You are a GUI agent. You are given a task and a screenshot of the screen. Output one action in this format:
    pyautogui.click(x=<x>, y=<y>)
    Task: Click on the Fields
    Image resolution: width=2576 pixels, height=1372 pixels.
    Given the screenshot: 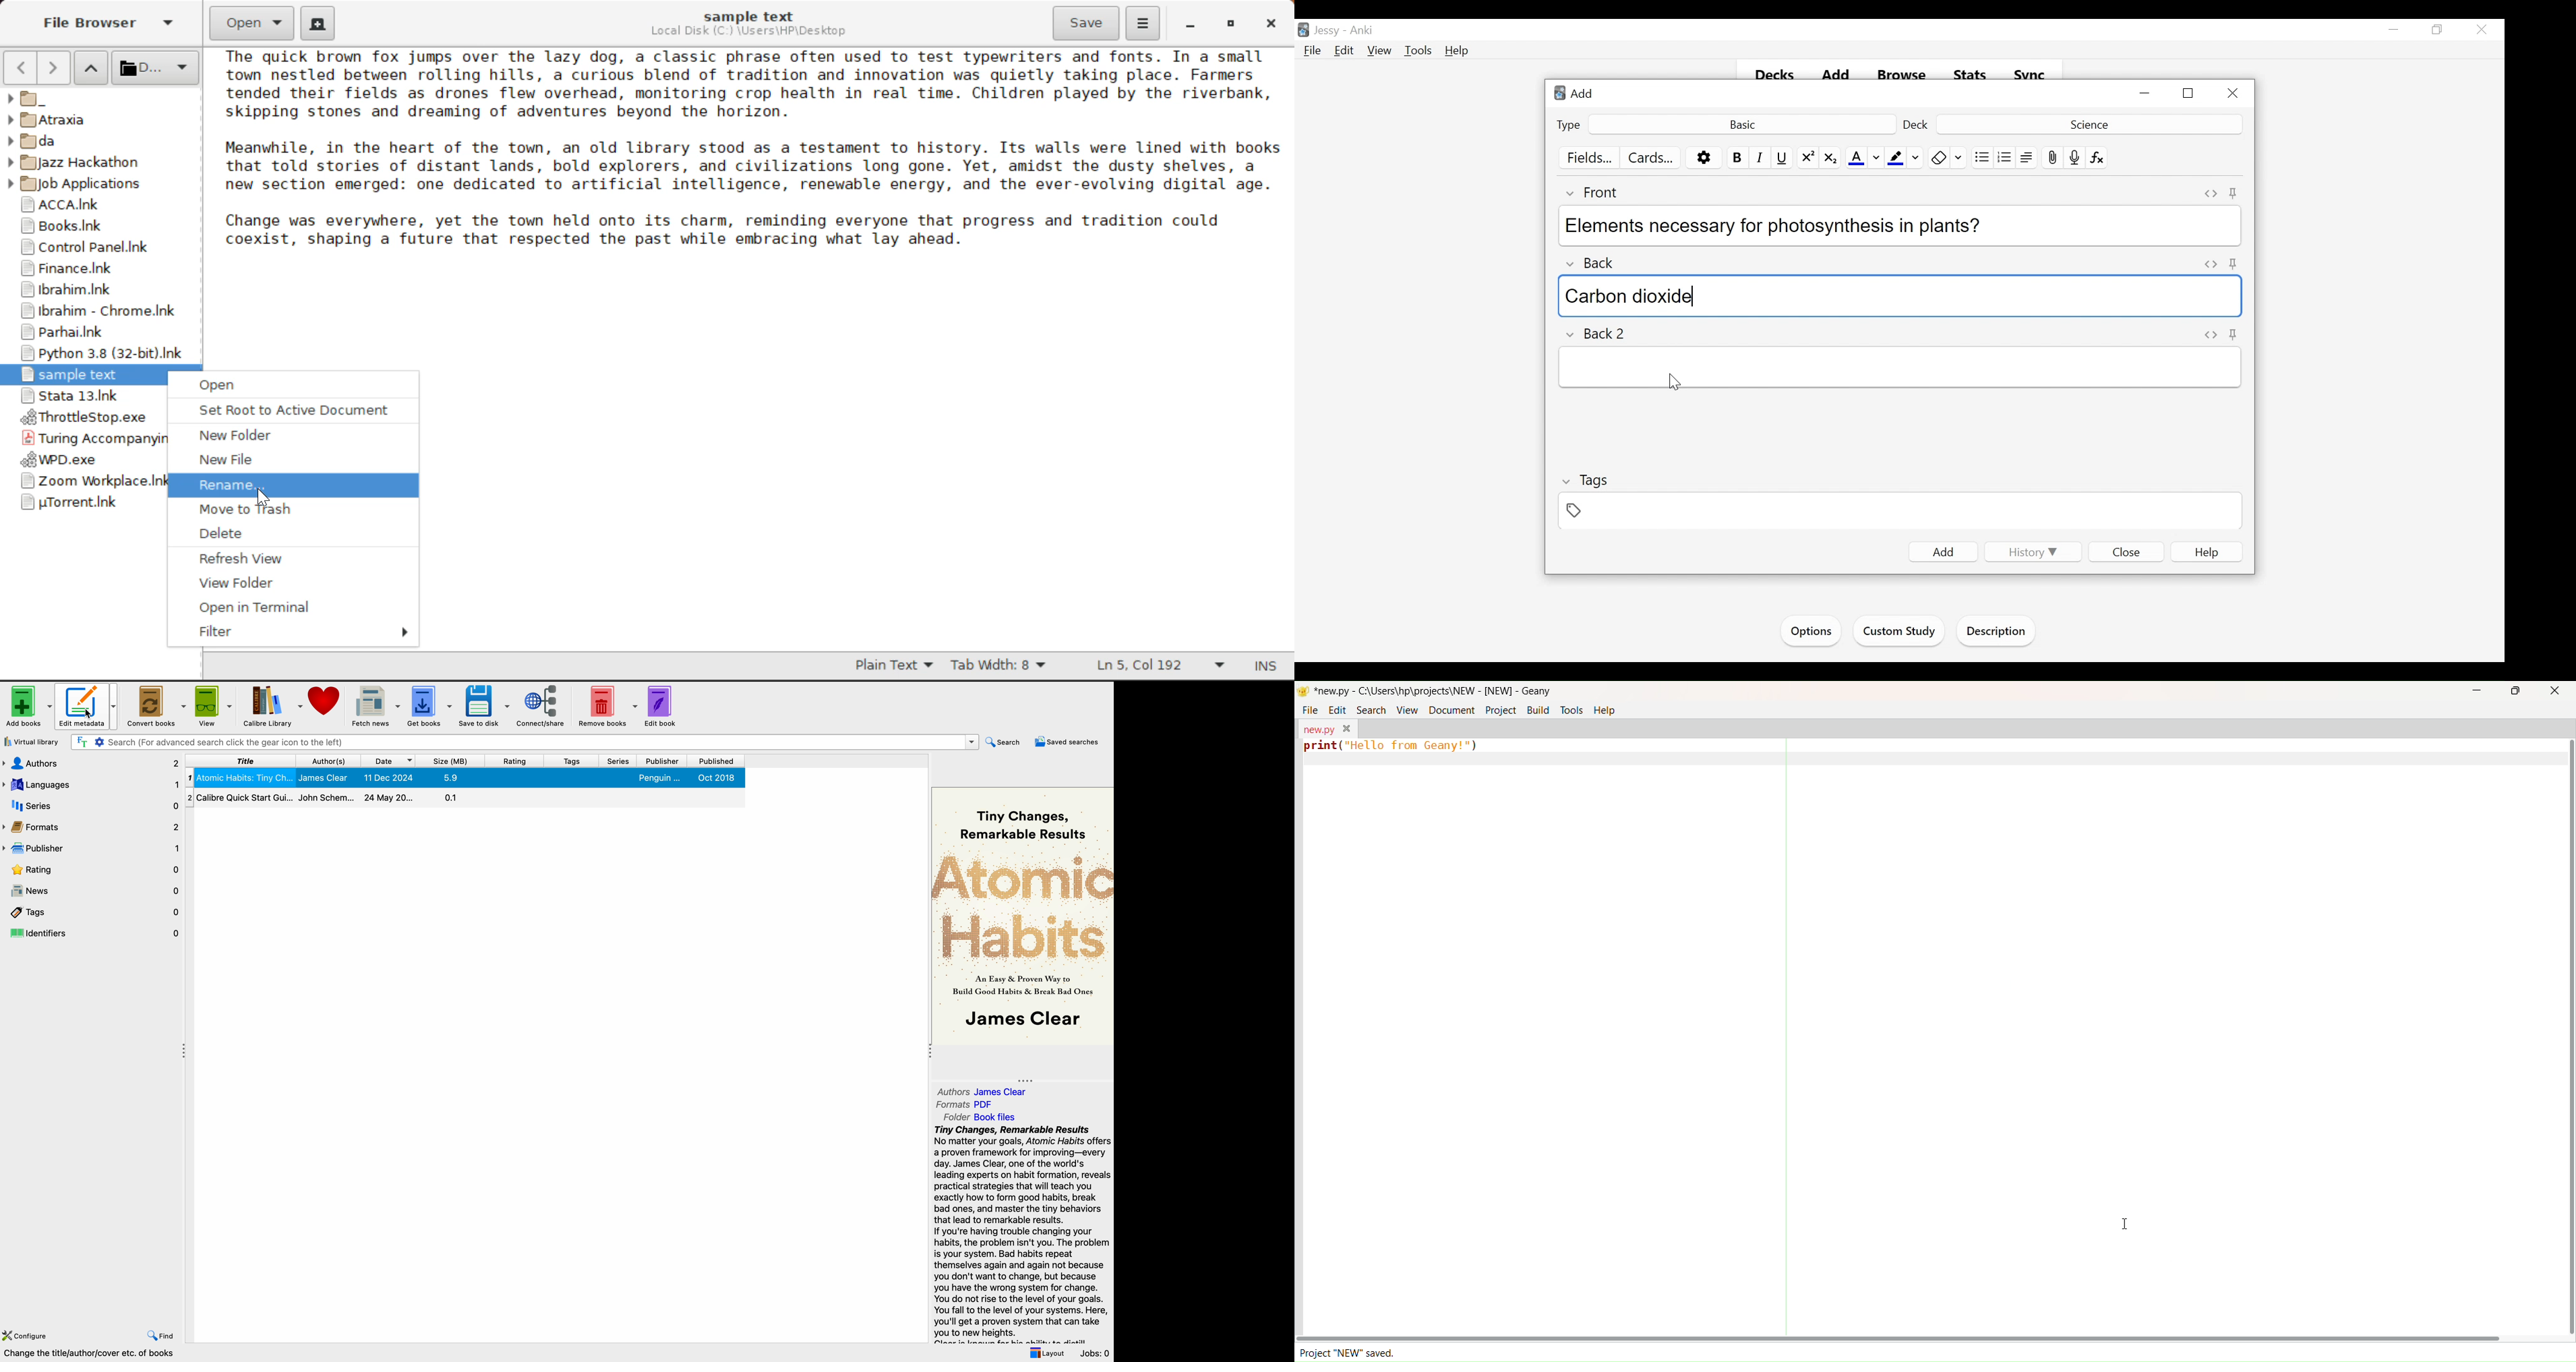 What is the action you would take?
    pyautogui.click(x=1591, y=158)
    